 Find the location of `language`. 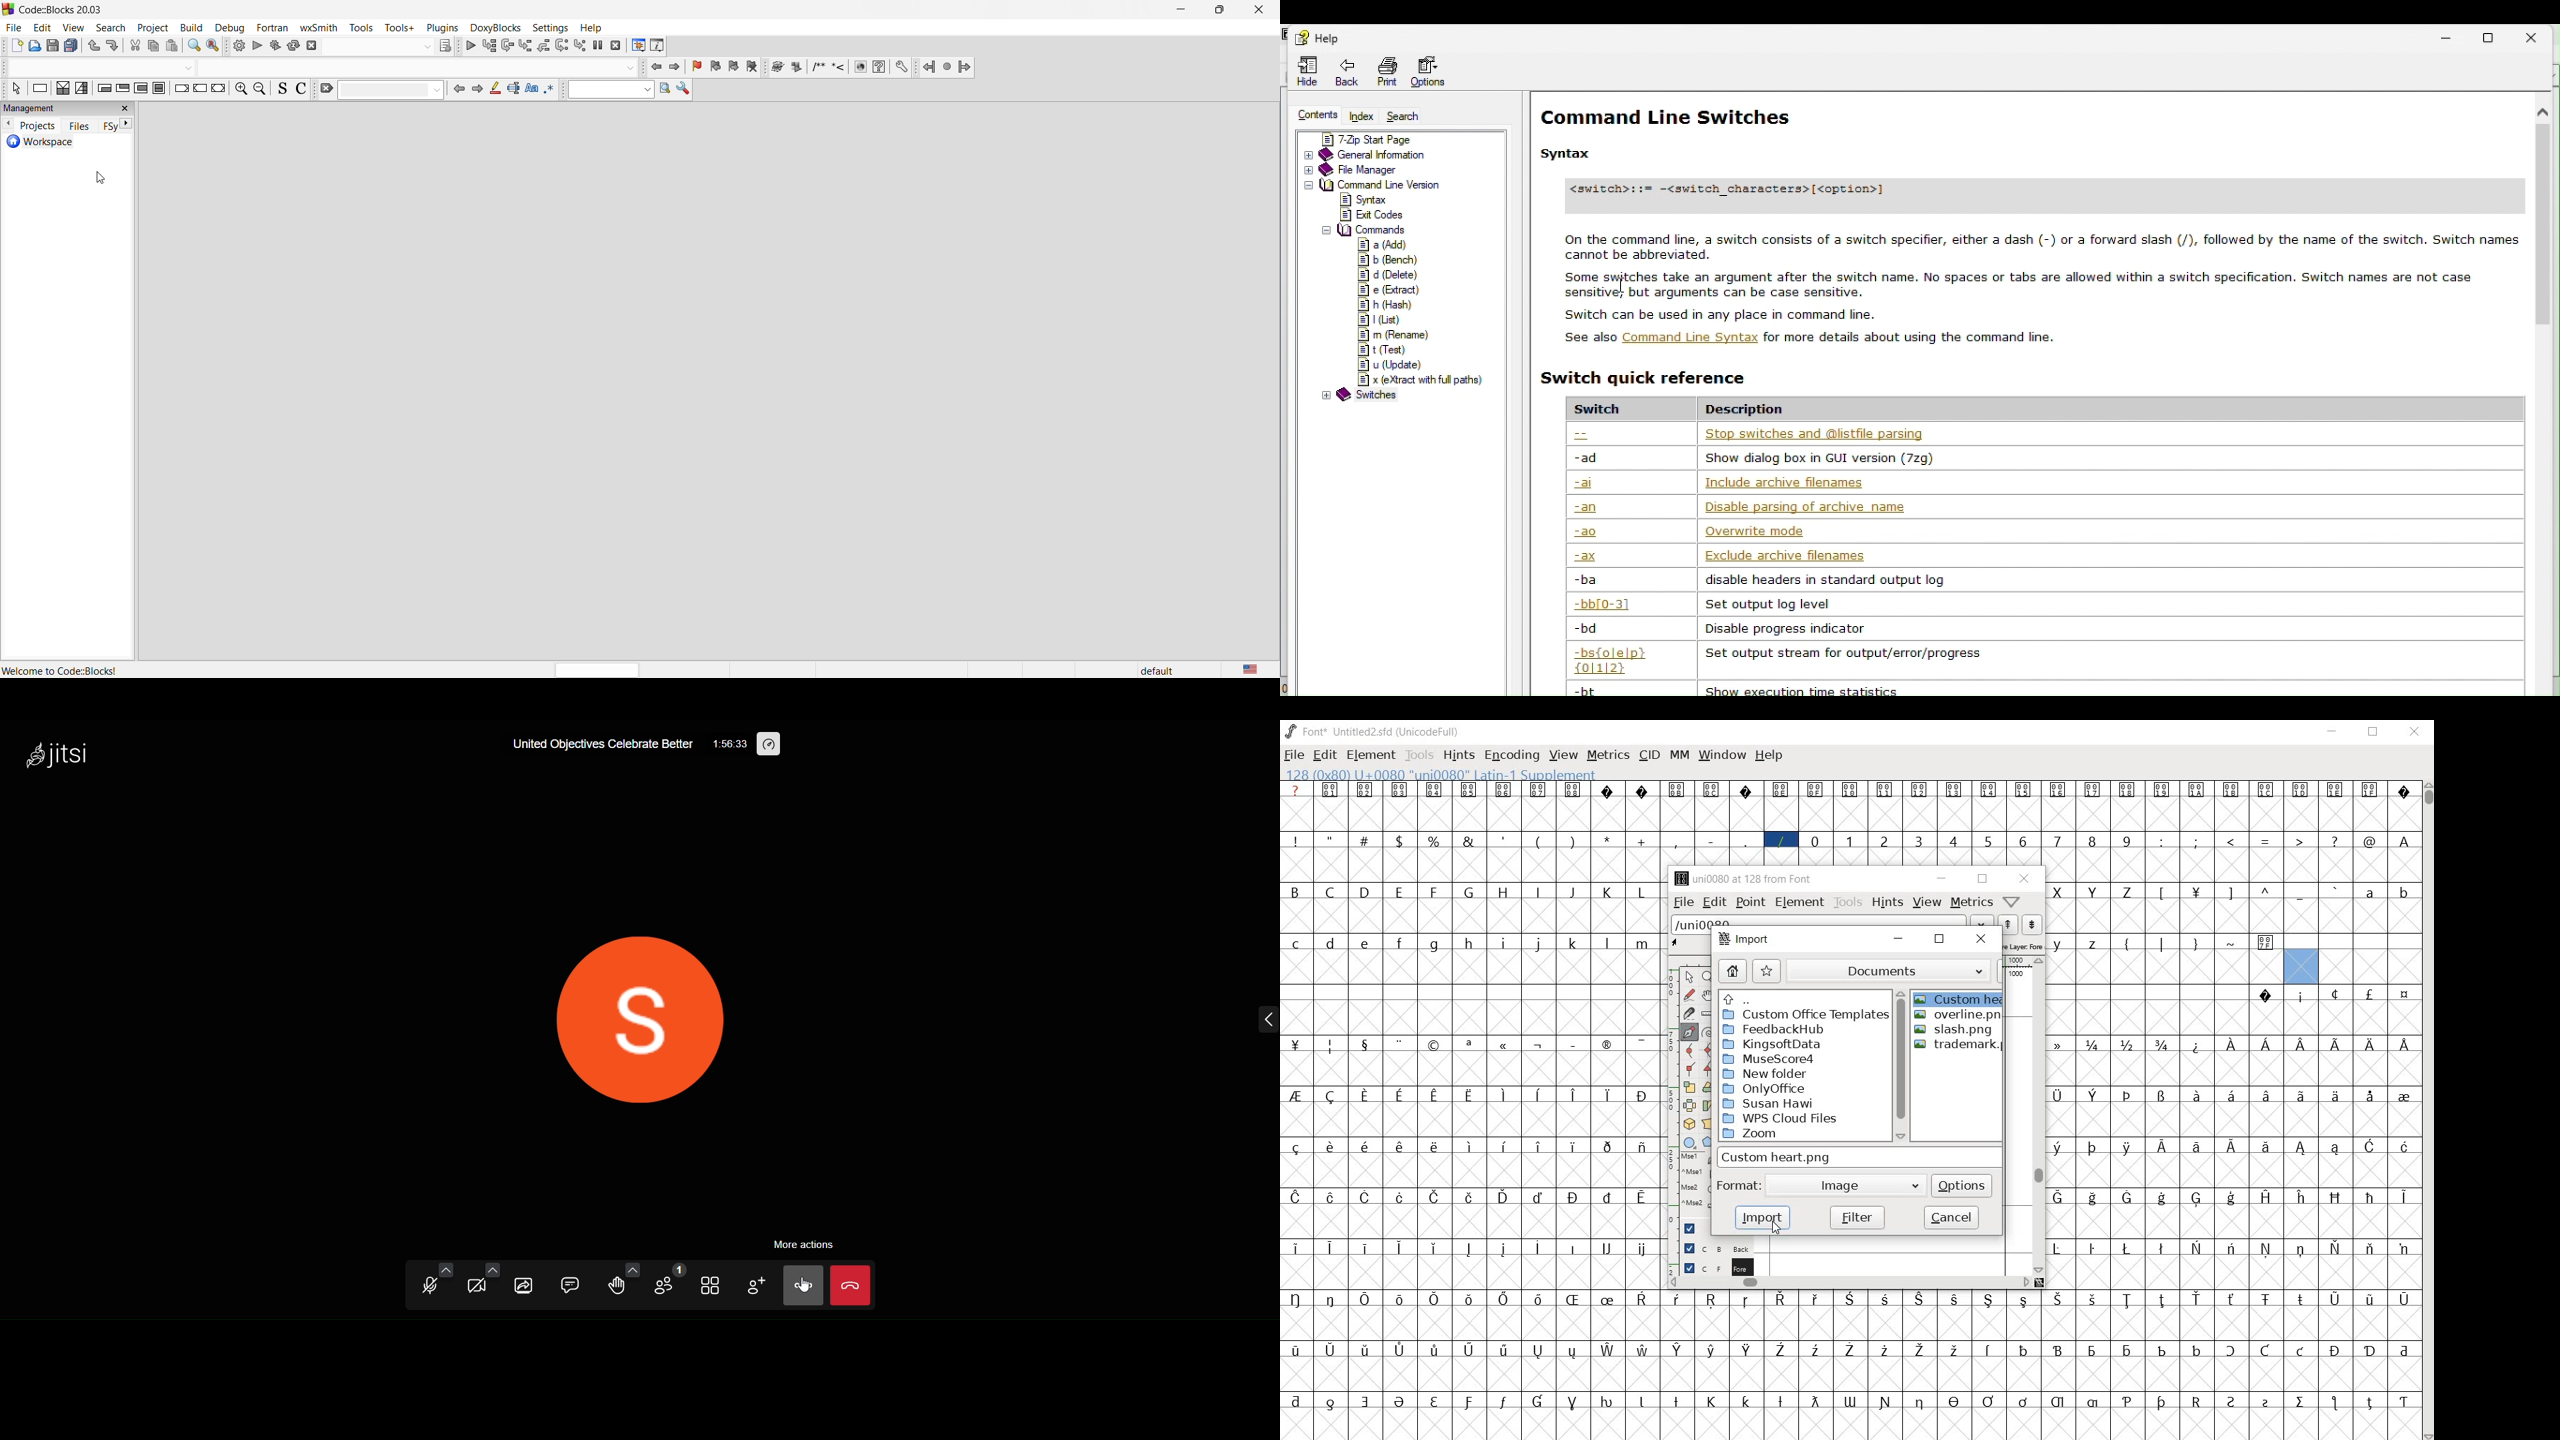

language is located at coordinates (1255, 669).